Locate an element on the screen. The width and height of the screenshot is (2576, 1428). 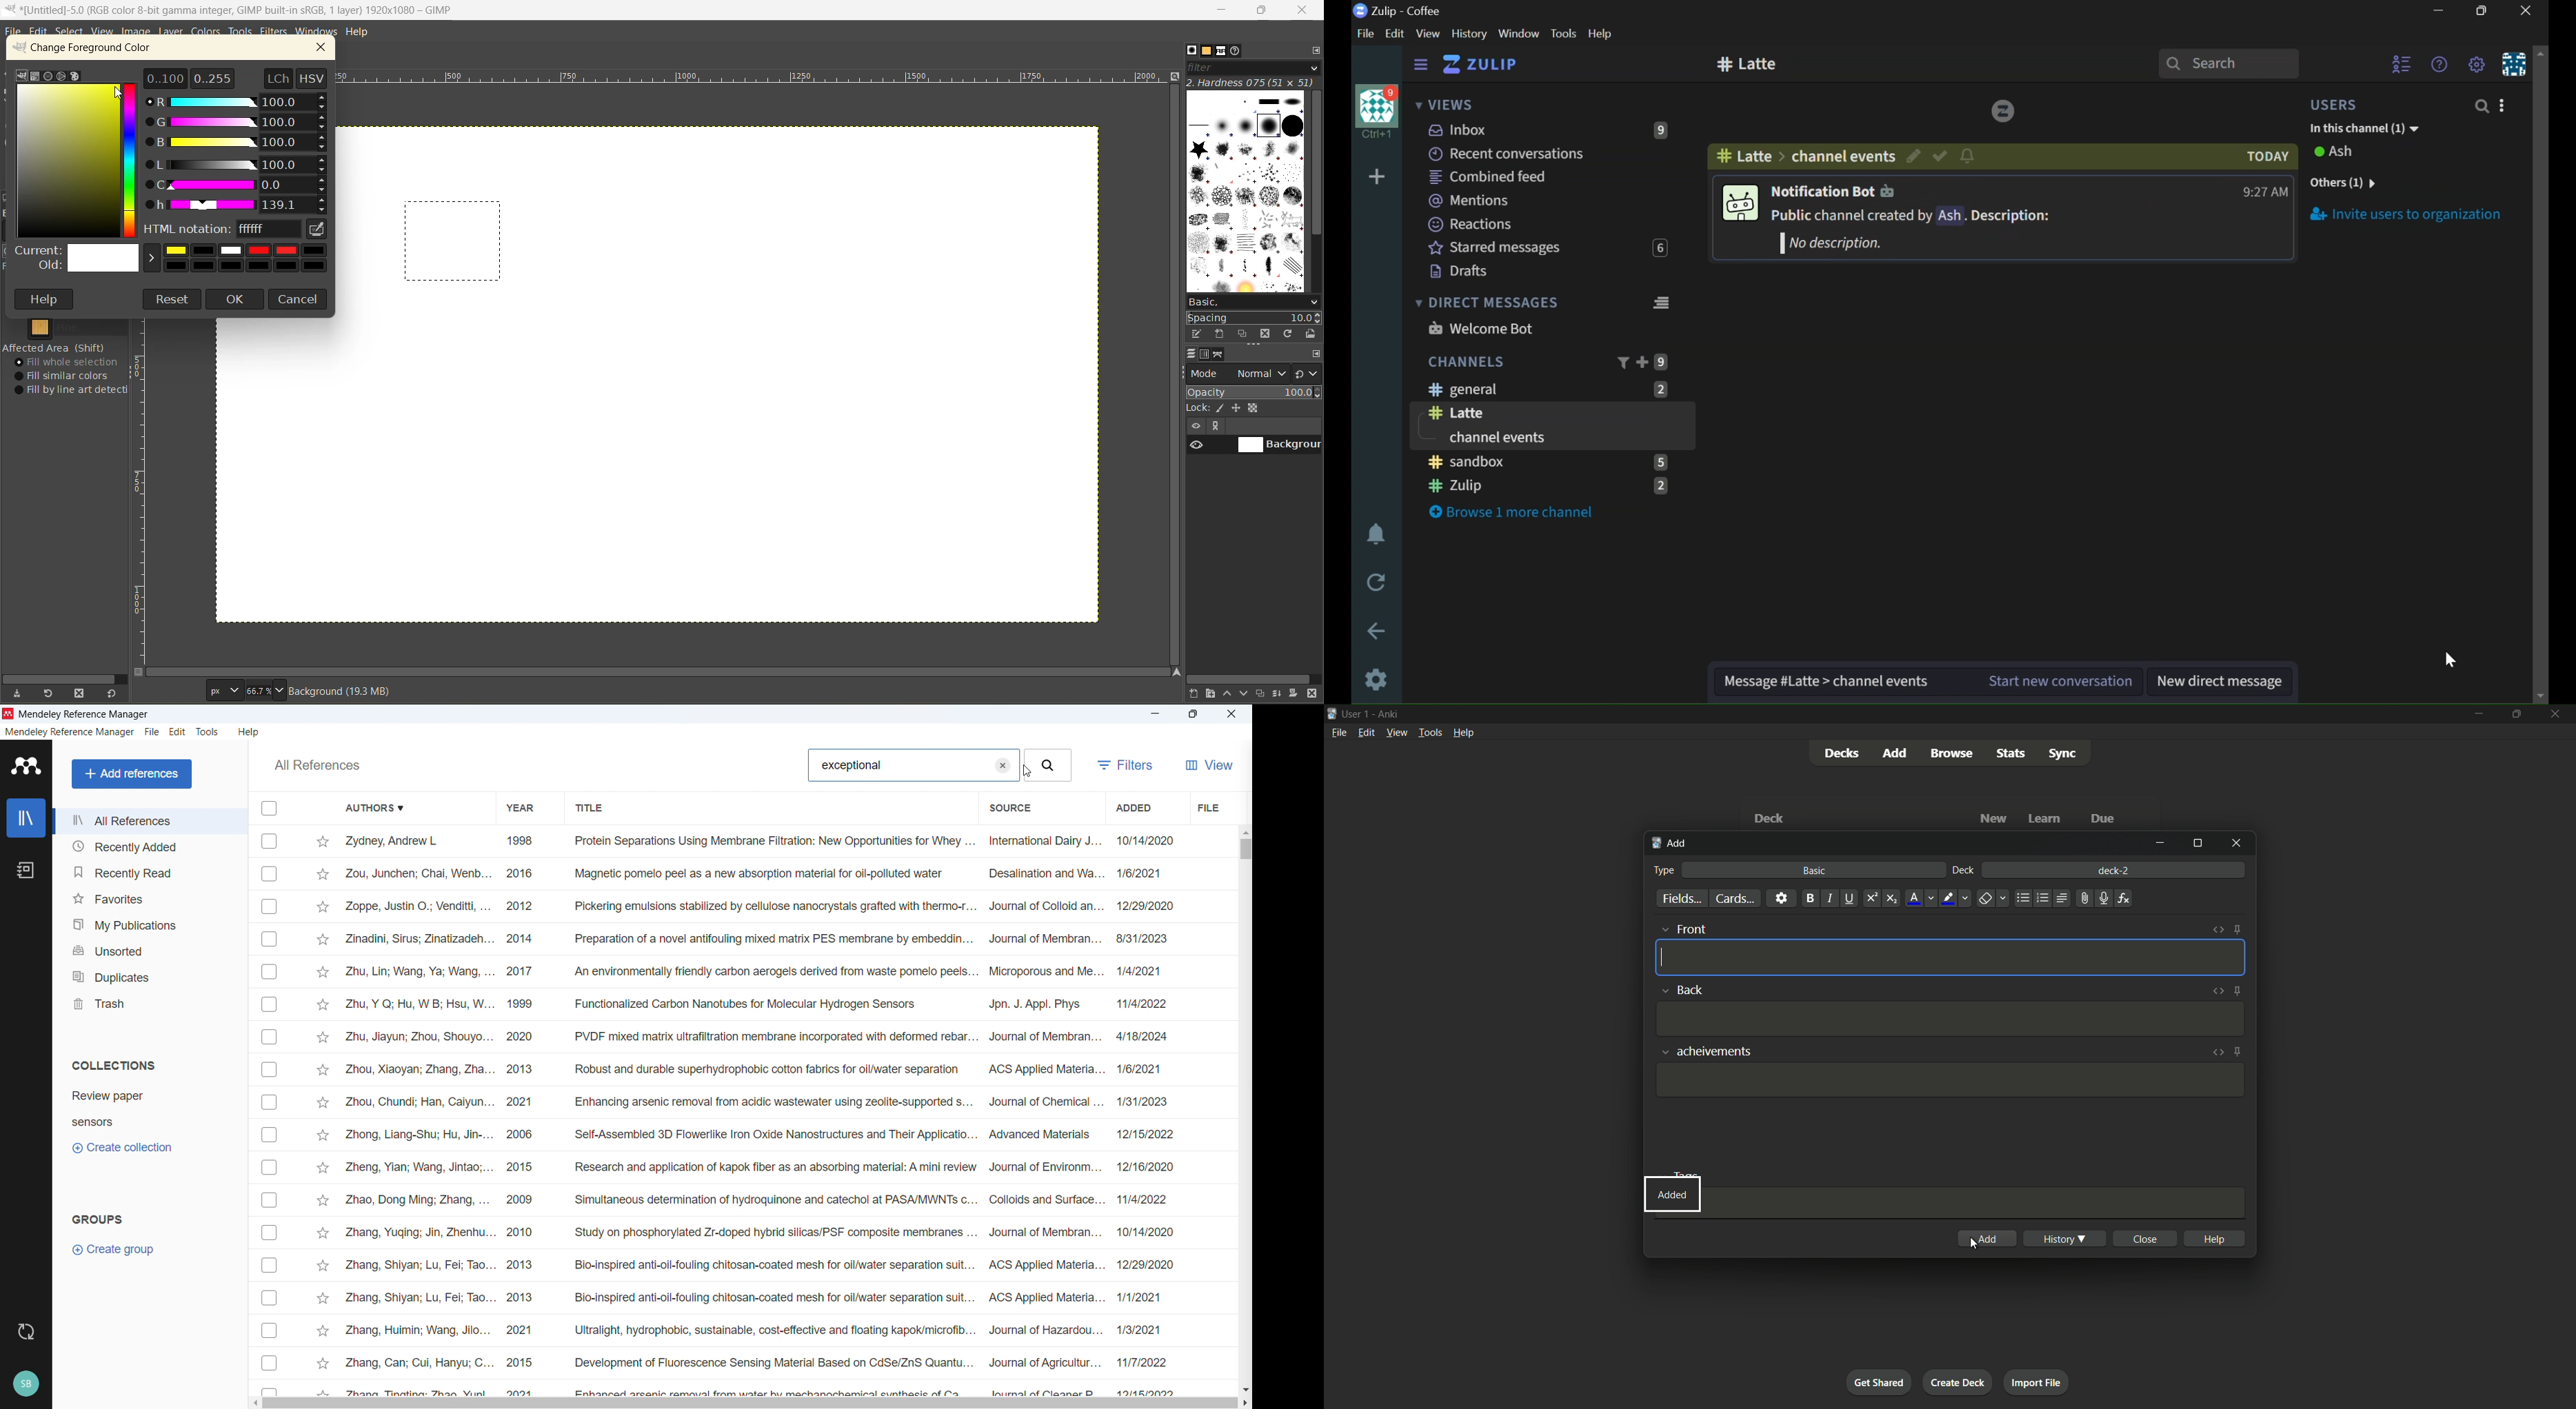
GENERAL is located at coordinates (1548, 389).